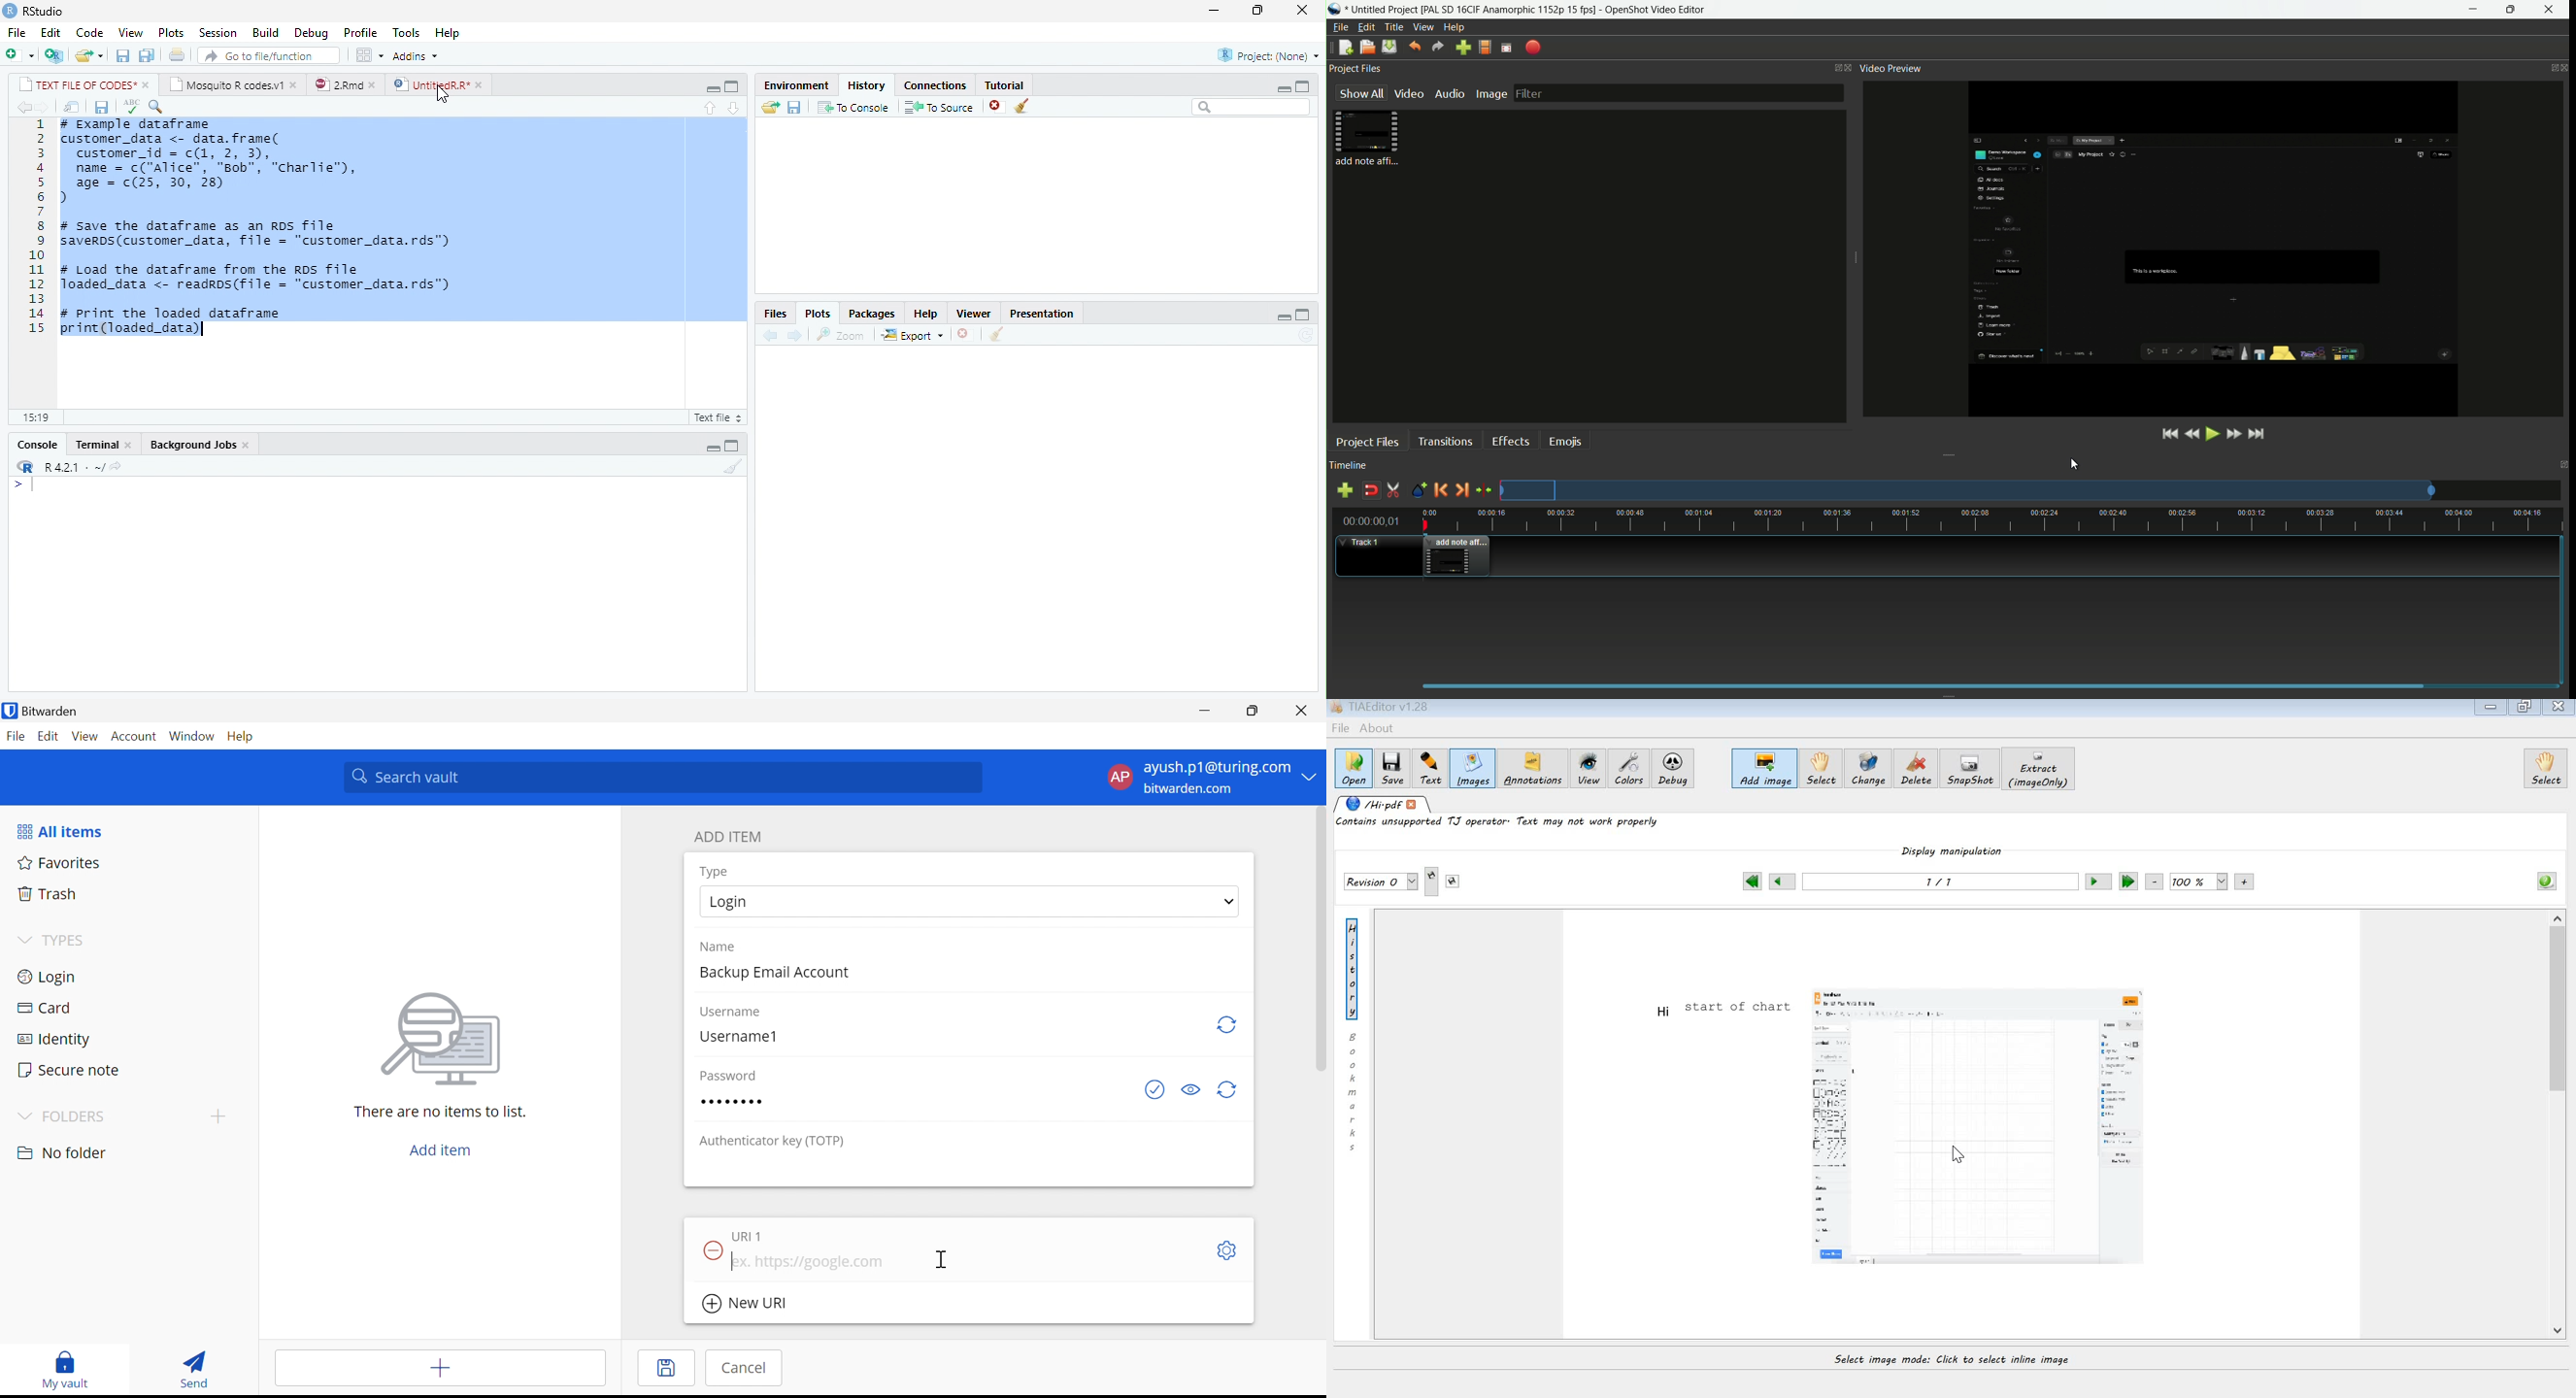 The width and height of the screenshot is (2576, 1400). Describe the element at coordinates (61, 831) in the screenshot. I see `All items` at that location.